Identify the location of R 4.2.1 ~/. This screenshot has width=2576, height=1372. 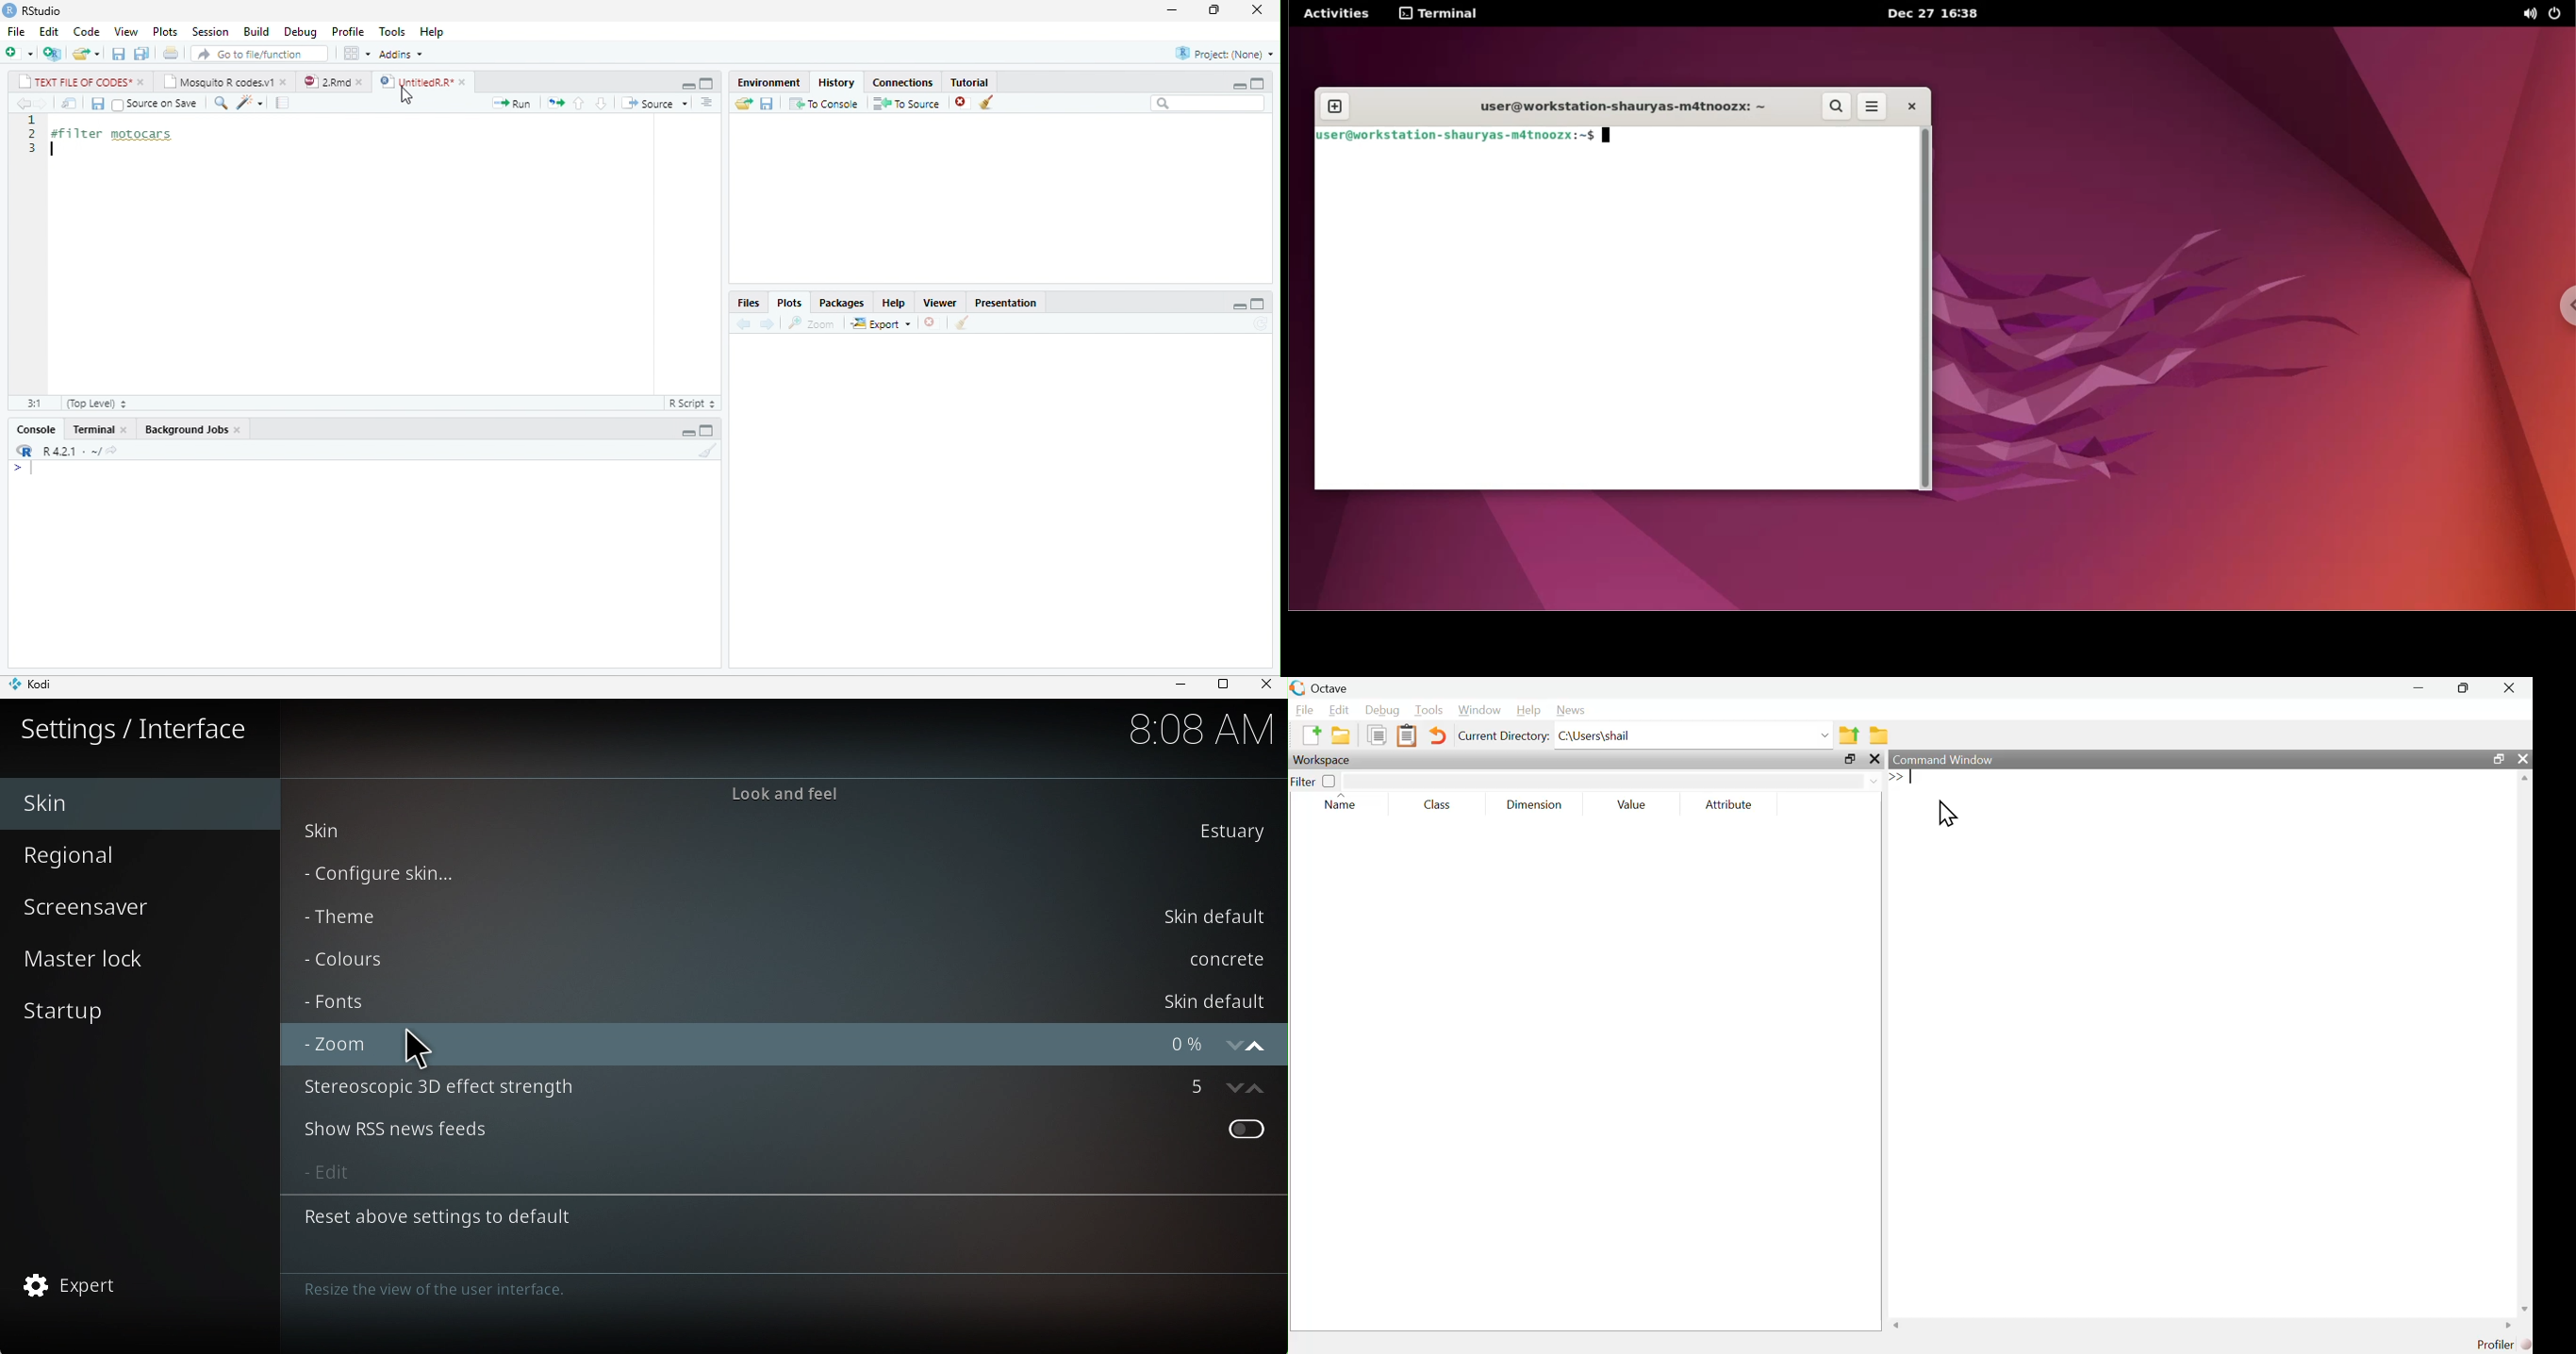
(68, 451).